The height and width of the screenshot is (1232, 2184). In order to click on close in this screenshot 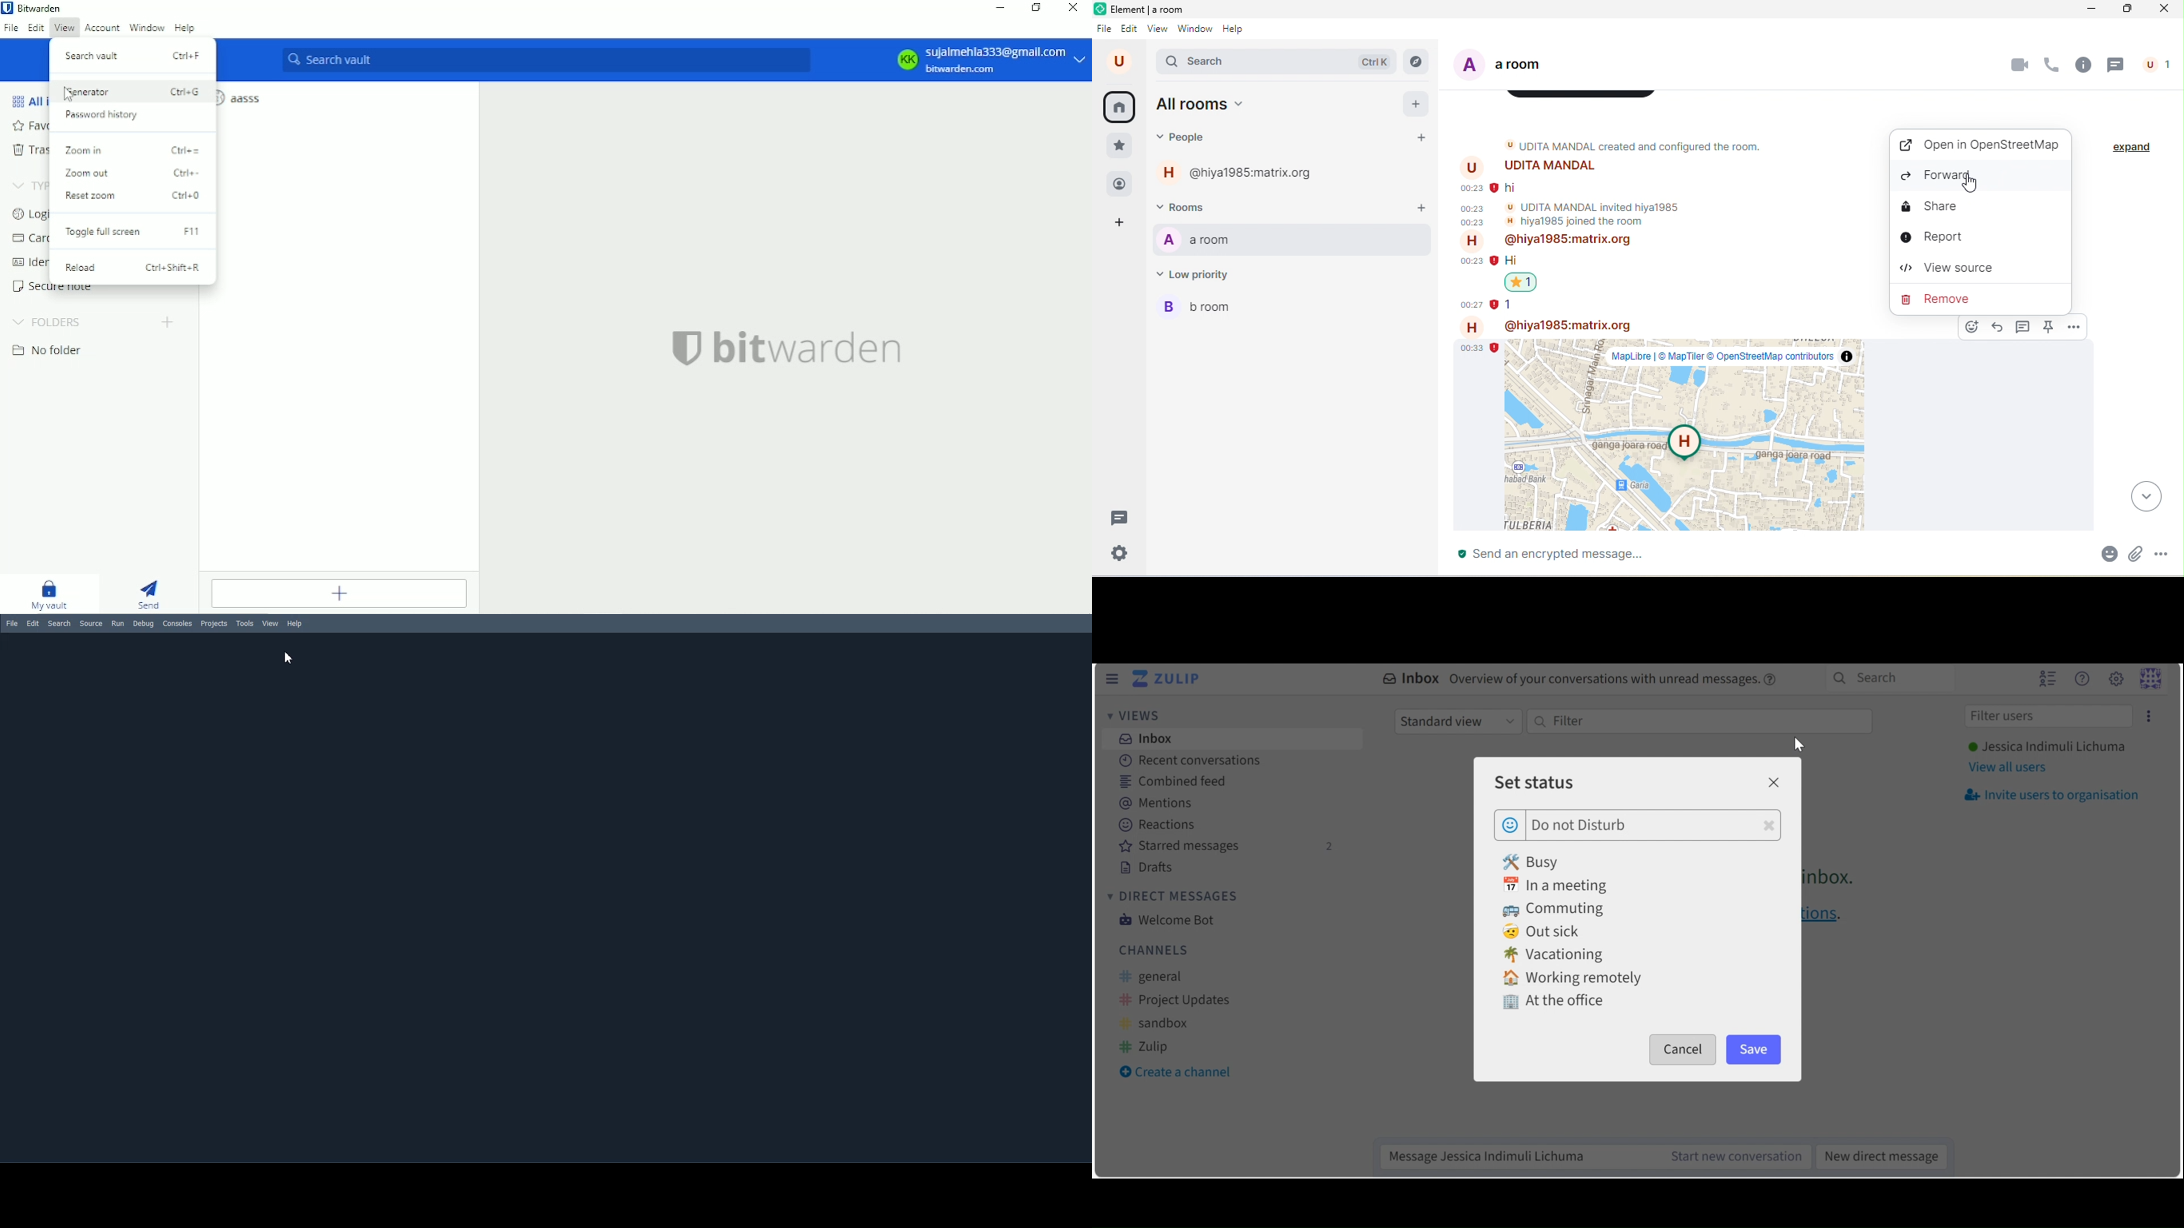, I will do `click(2166, 10)`.